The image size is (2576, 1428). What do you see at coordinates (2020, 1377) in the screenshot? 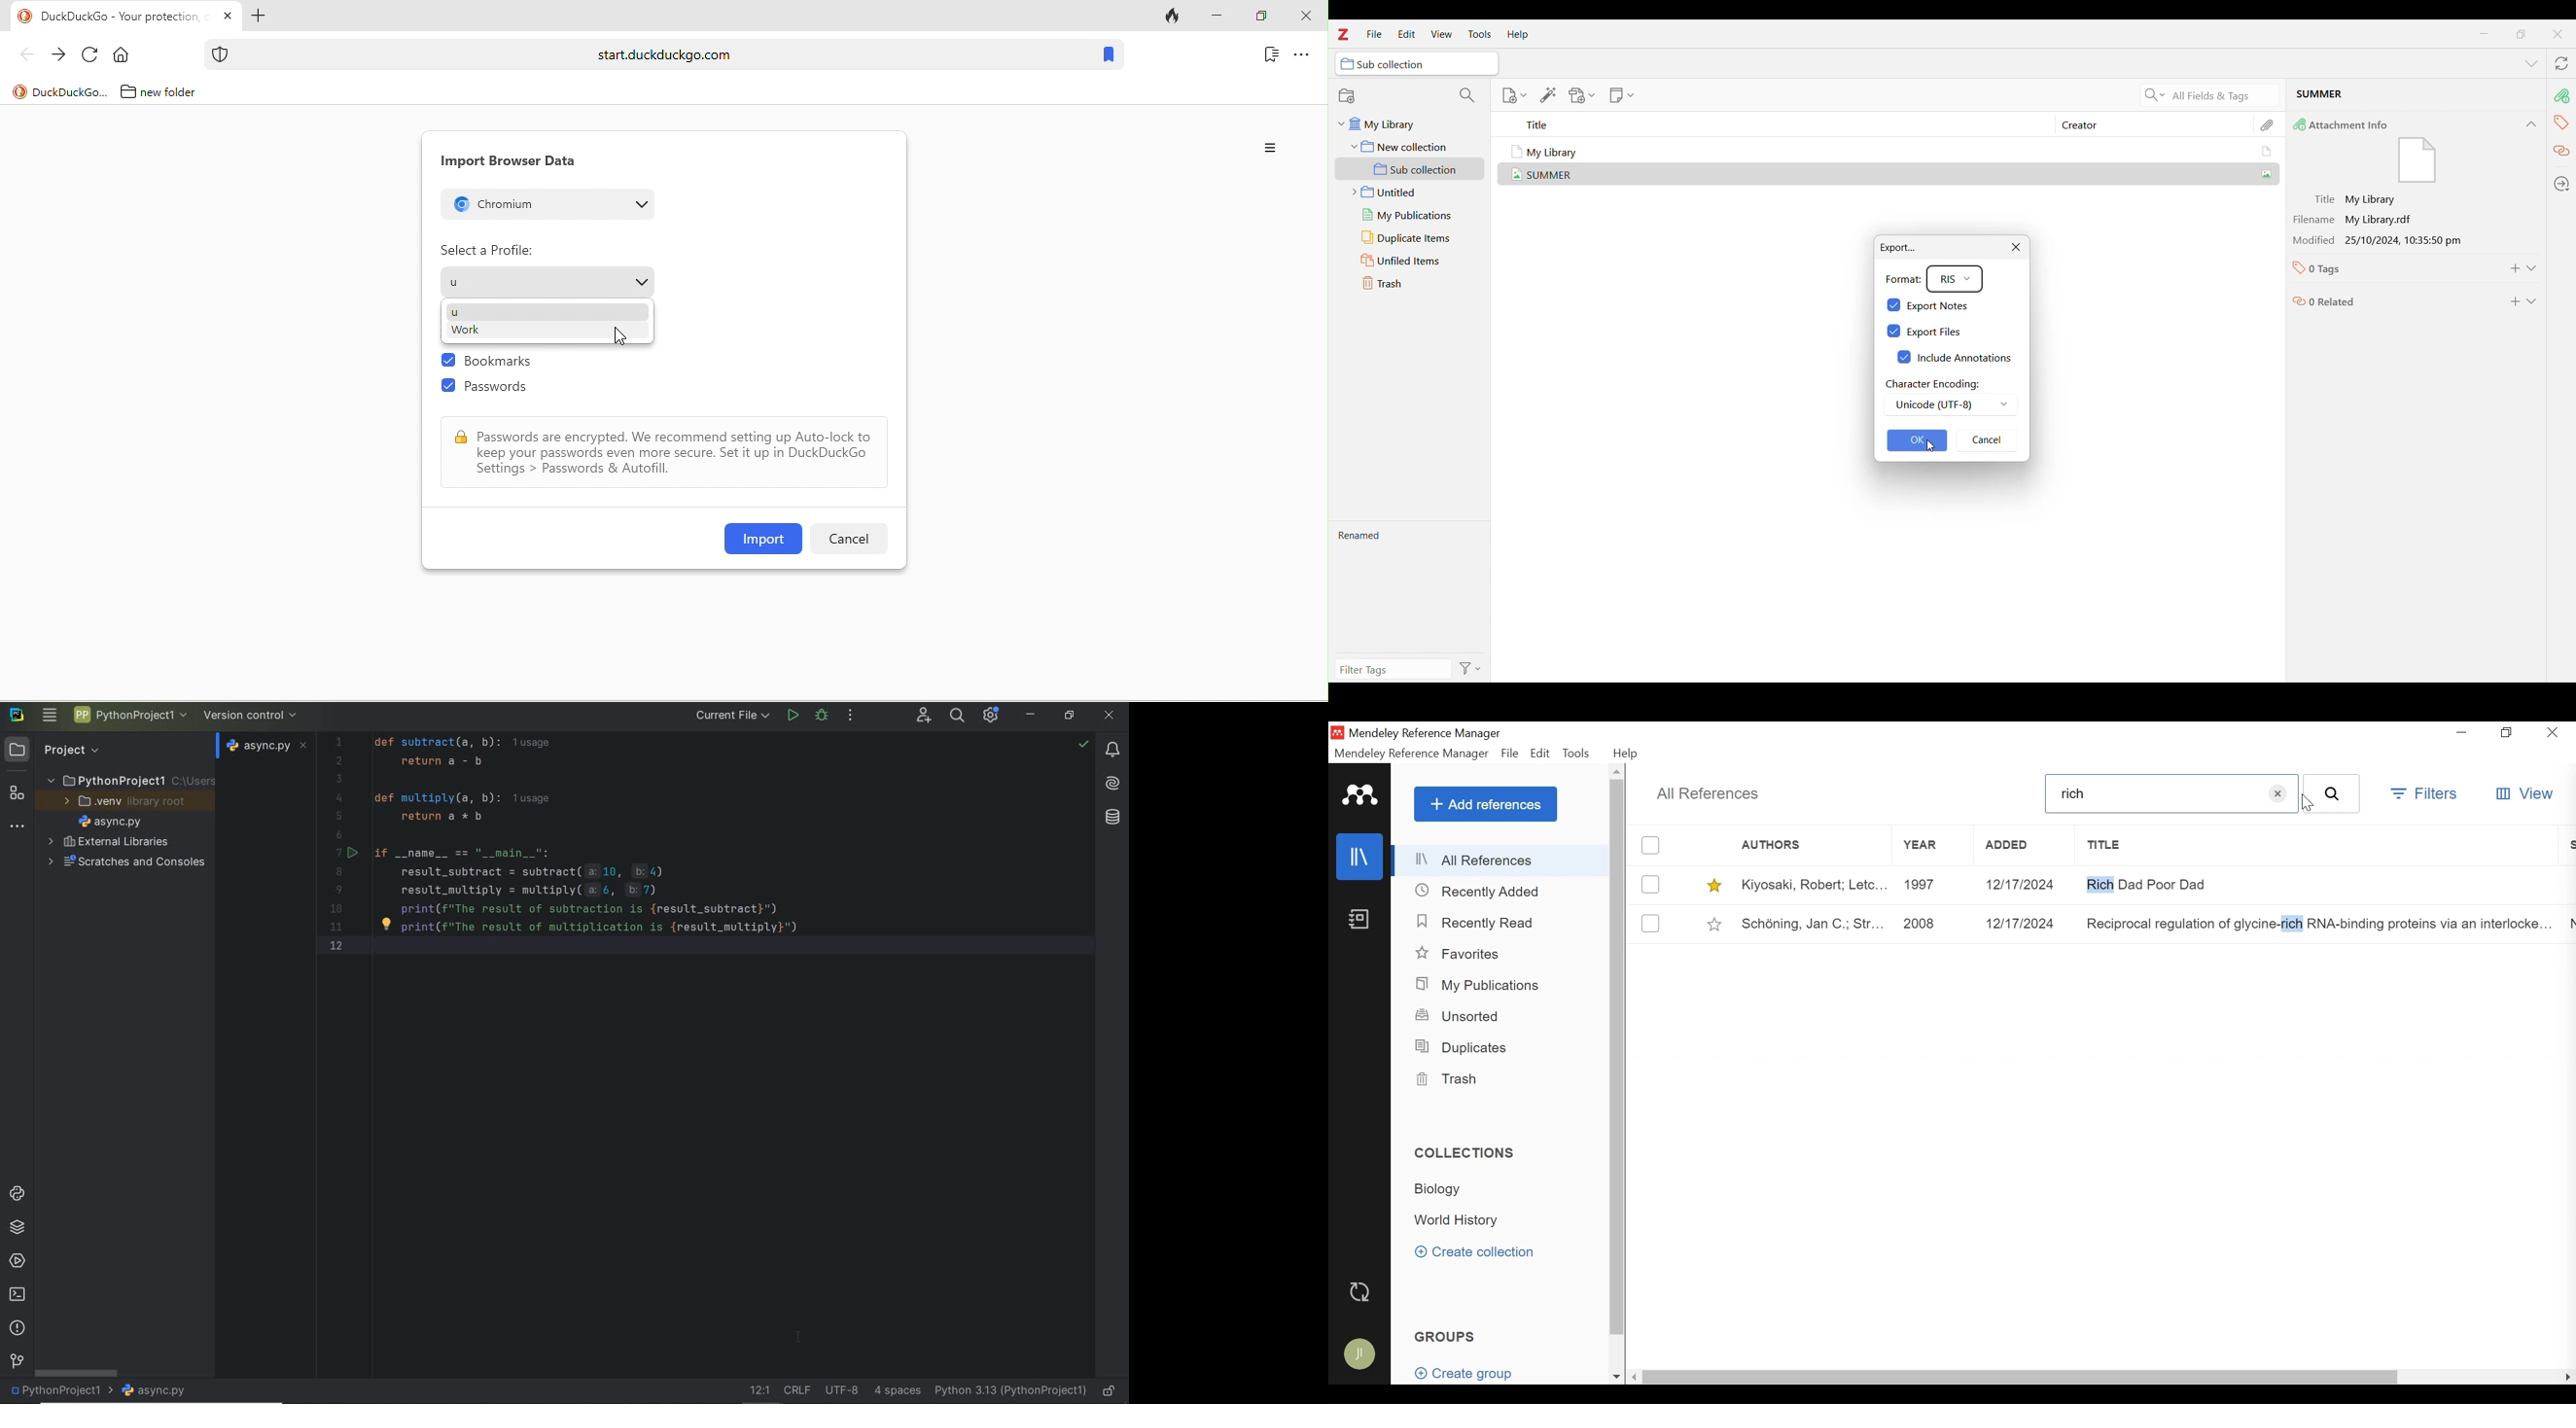
I see `Horizontal Scroll bar` at bounding box center [2020, 1377].